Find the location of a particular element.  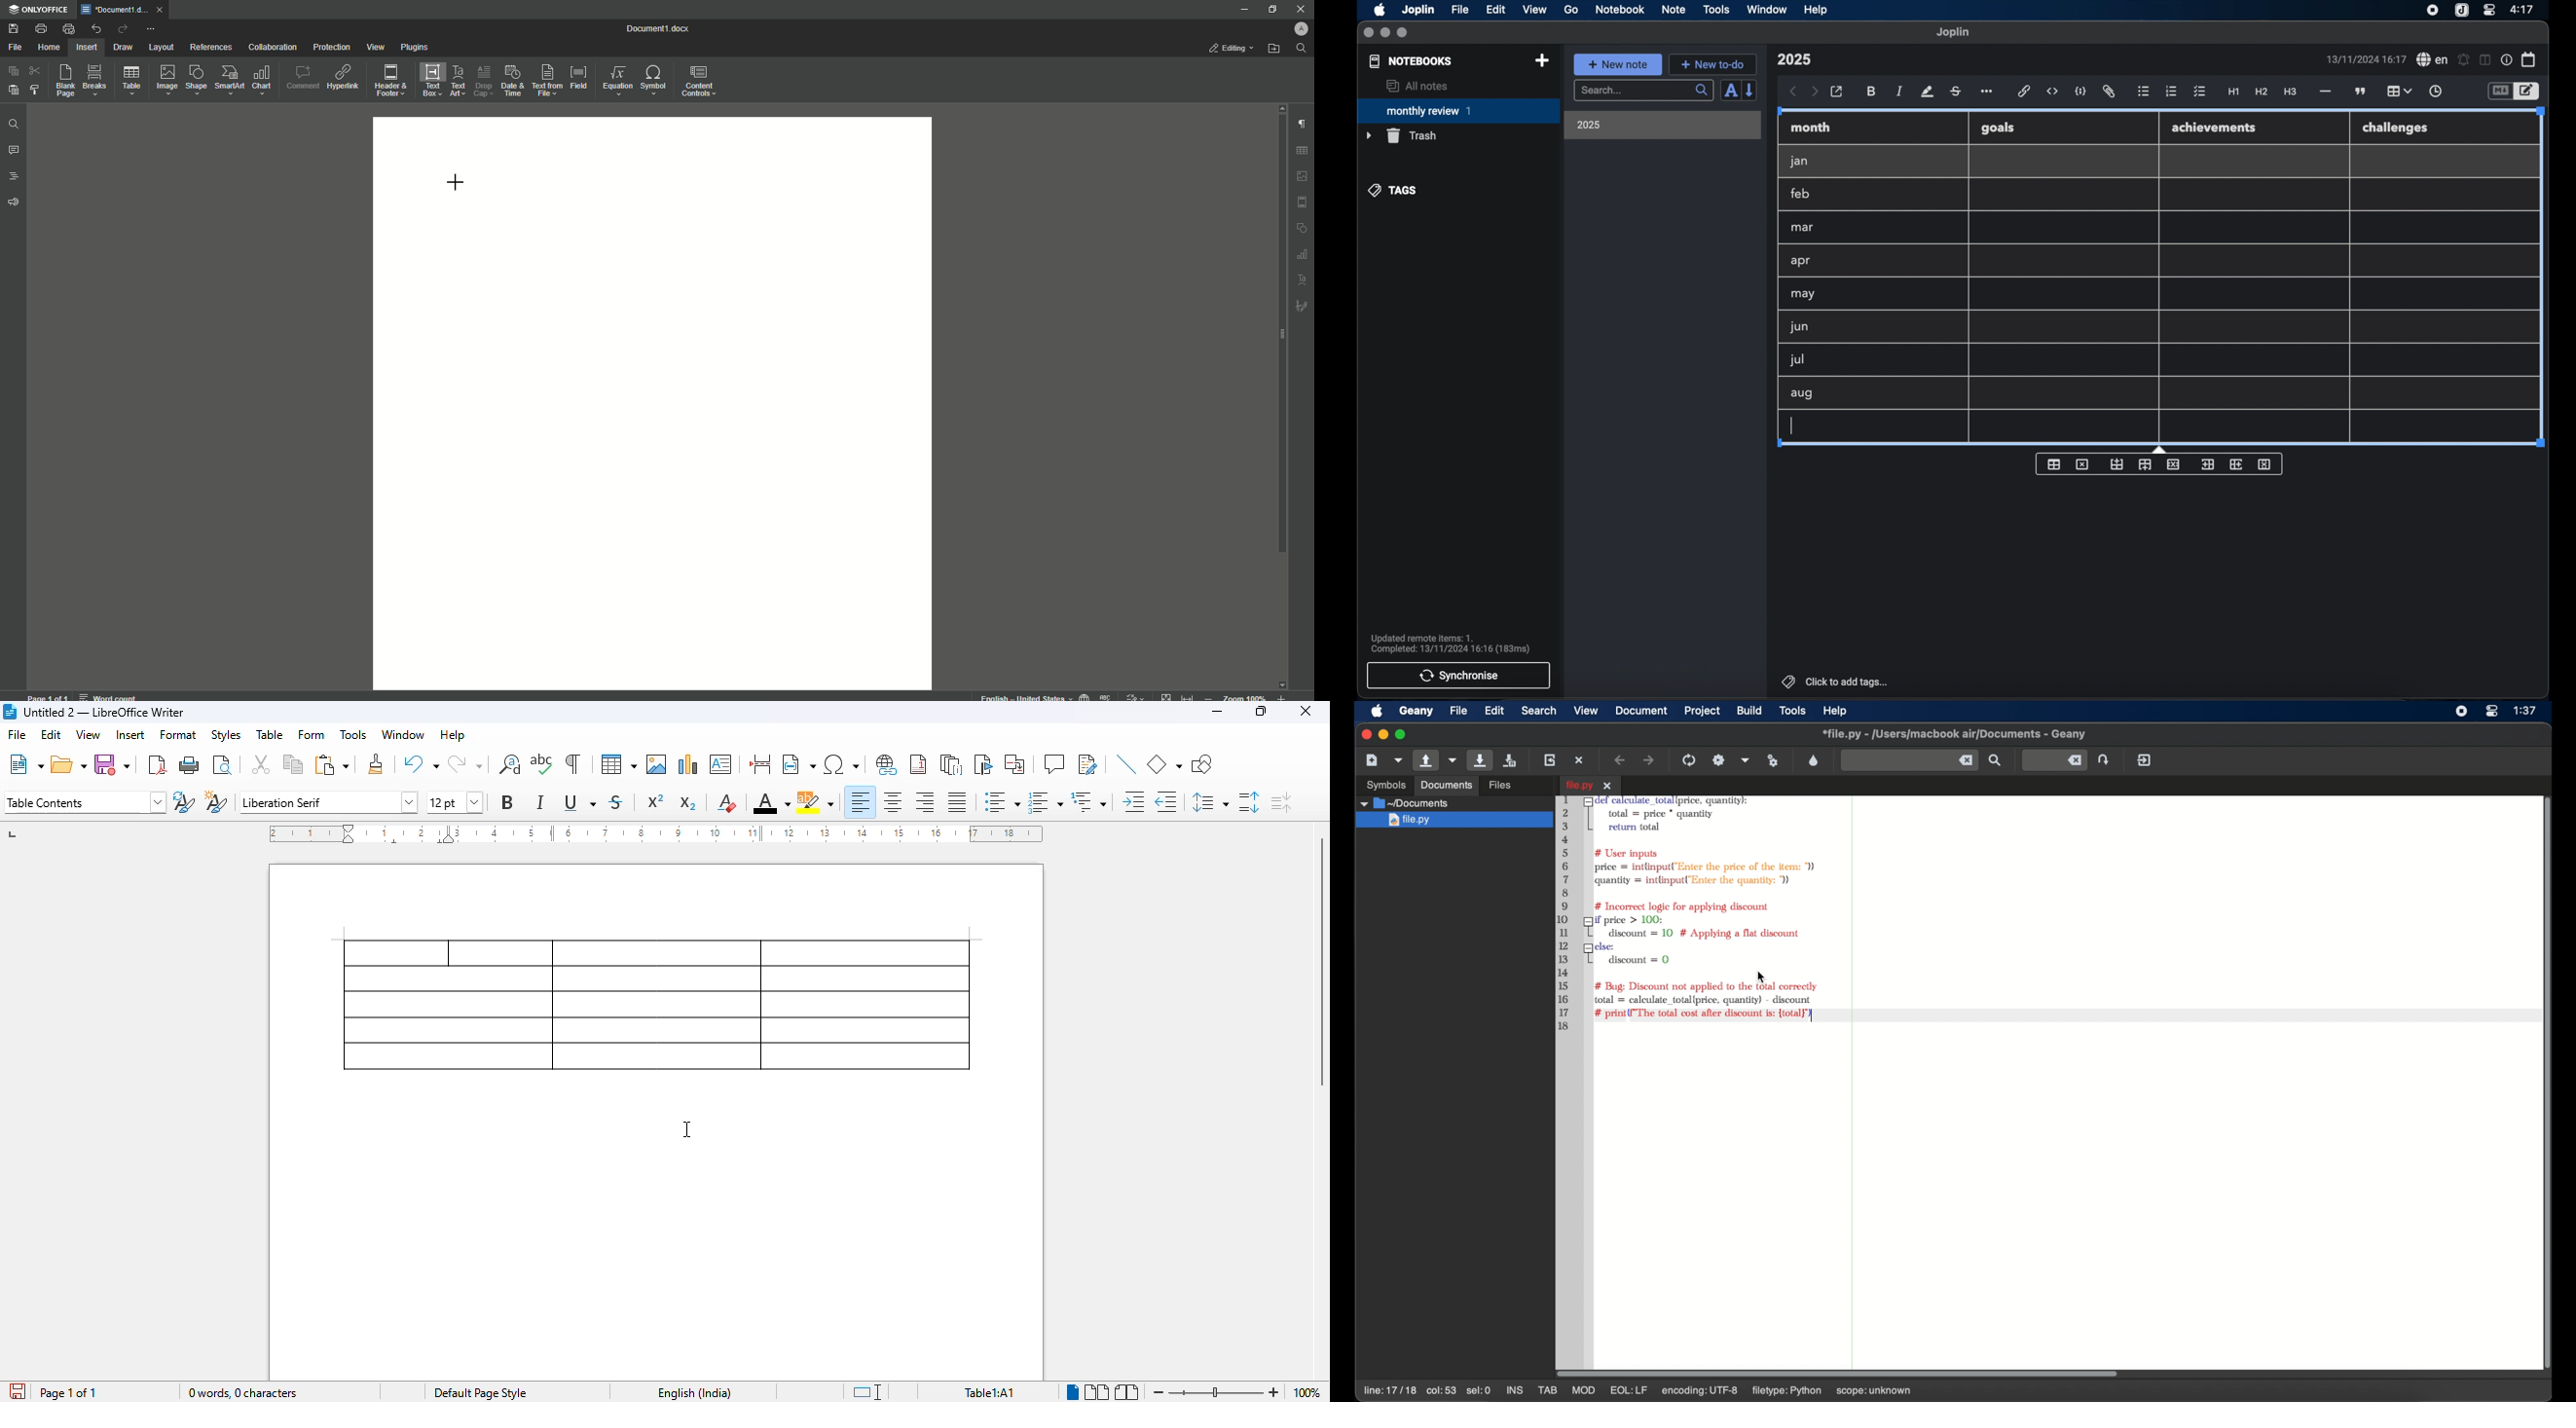

file is located at coordinates (1460, 10).